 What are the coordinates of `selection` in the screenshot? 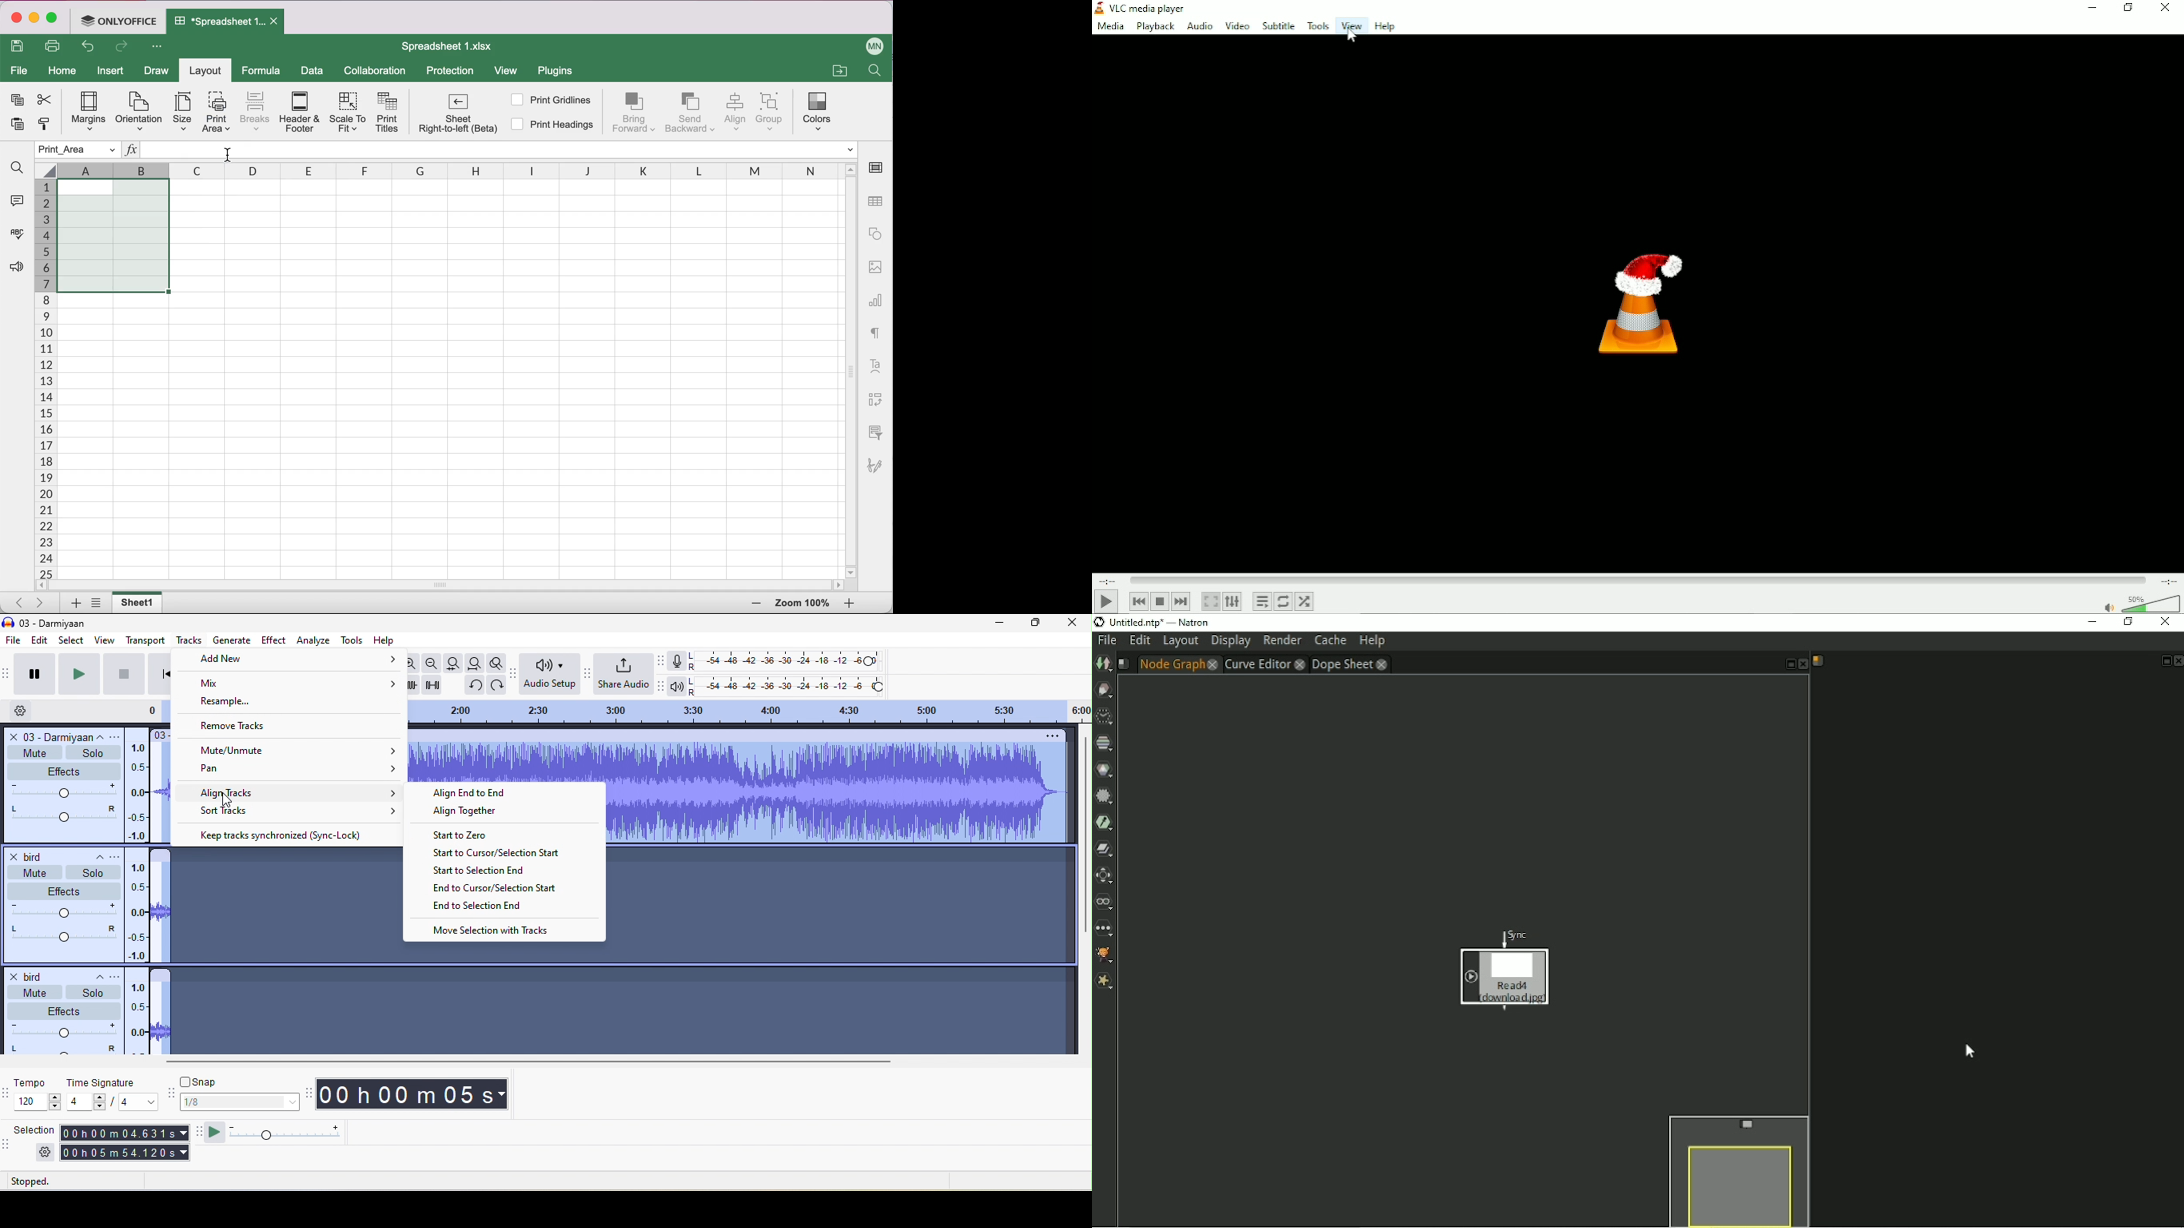 It's located at (37, 1131).